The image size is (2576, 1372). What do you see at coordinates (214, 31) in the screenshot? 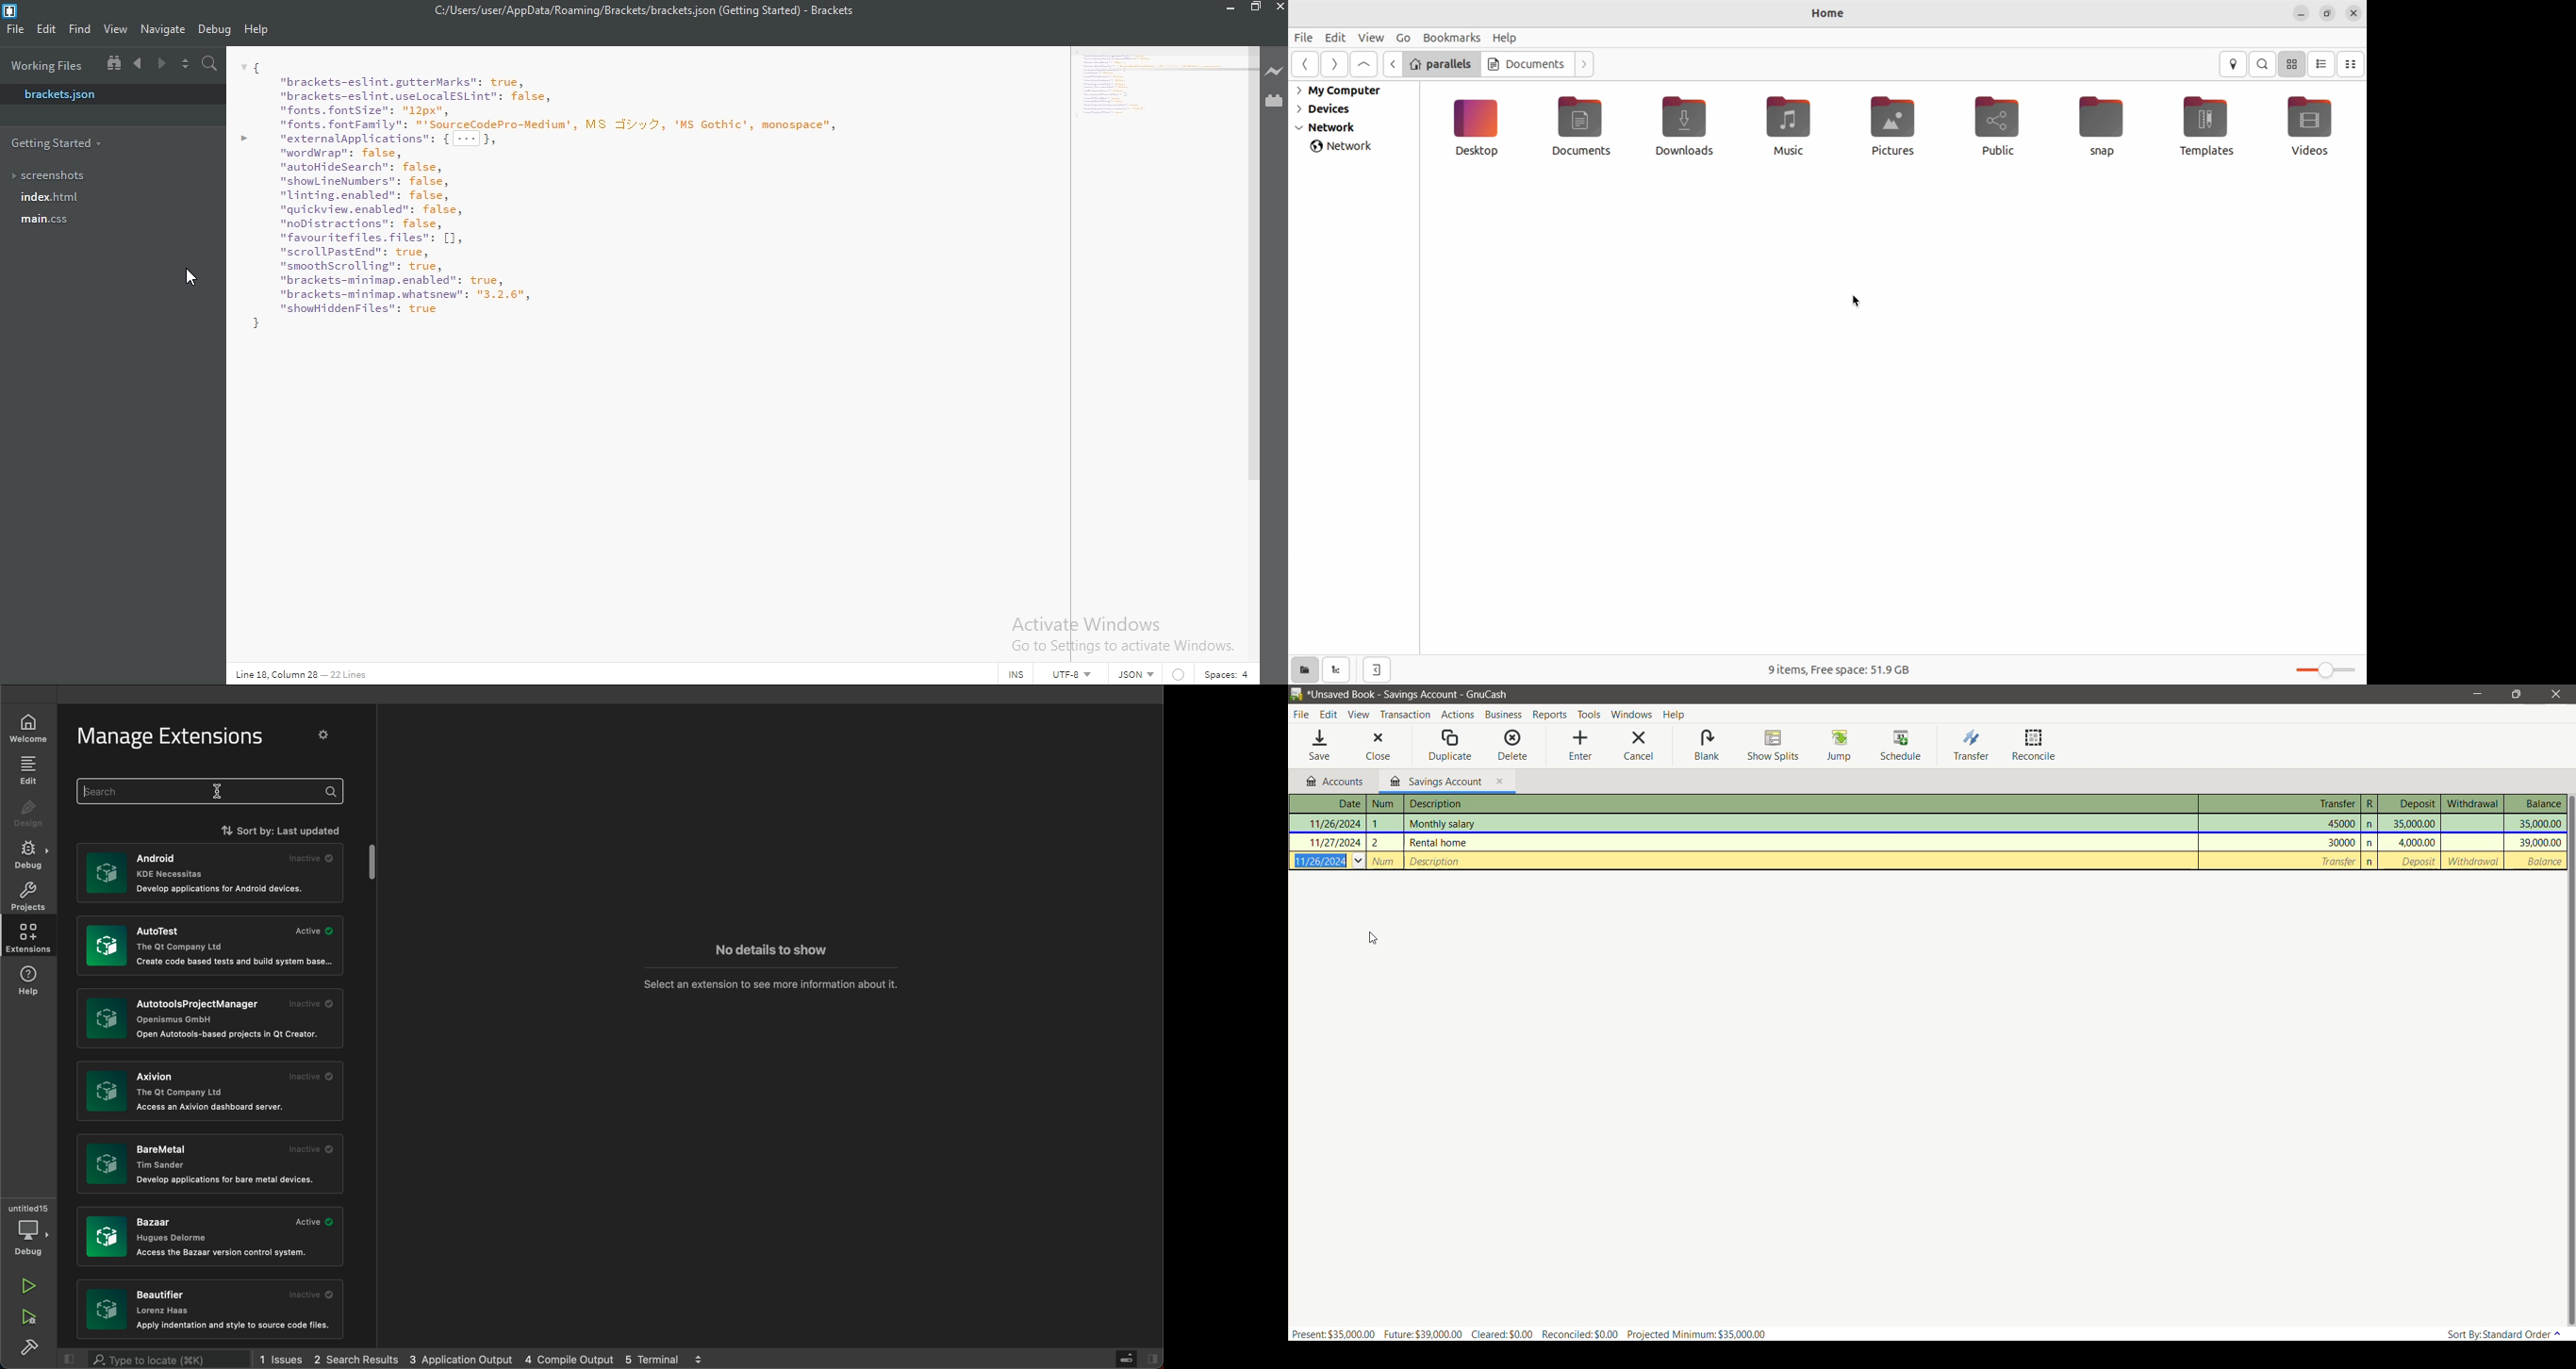
I see `Debug` at bounding box center [214, 31].